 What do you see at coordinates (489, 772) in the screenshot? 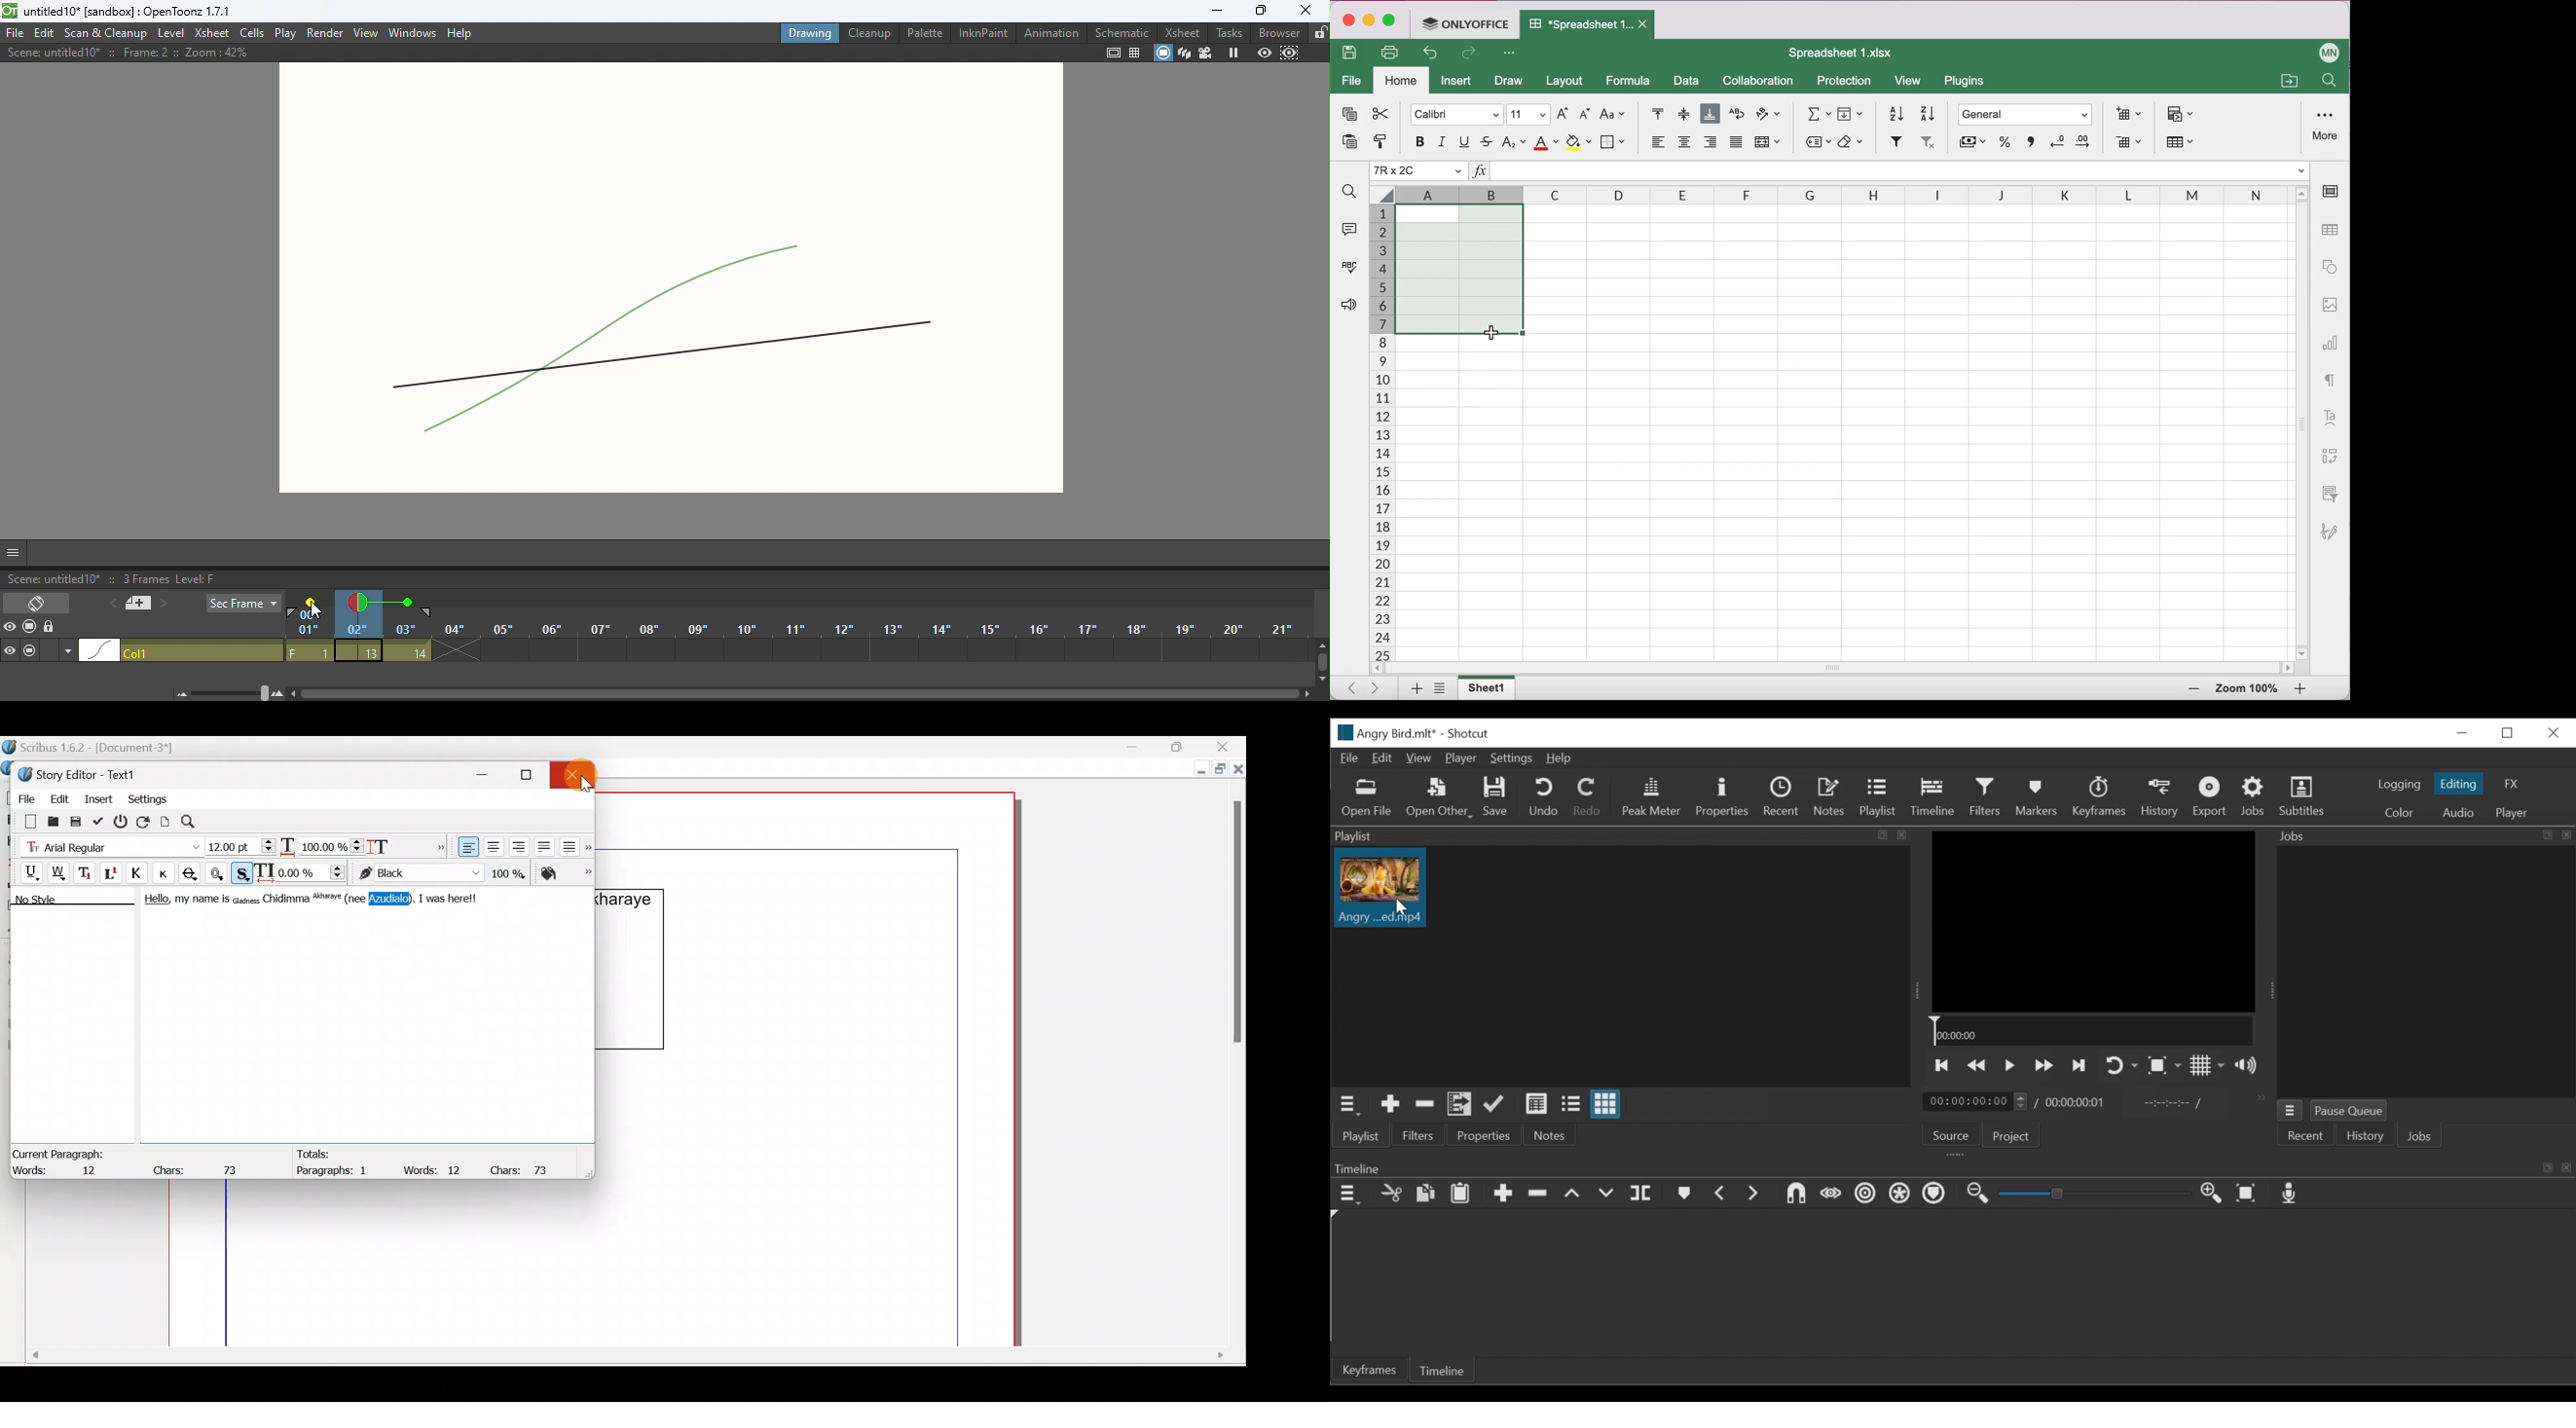
I see `Minimize` at bounding box center [489, 772].